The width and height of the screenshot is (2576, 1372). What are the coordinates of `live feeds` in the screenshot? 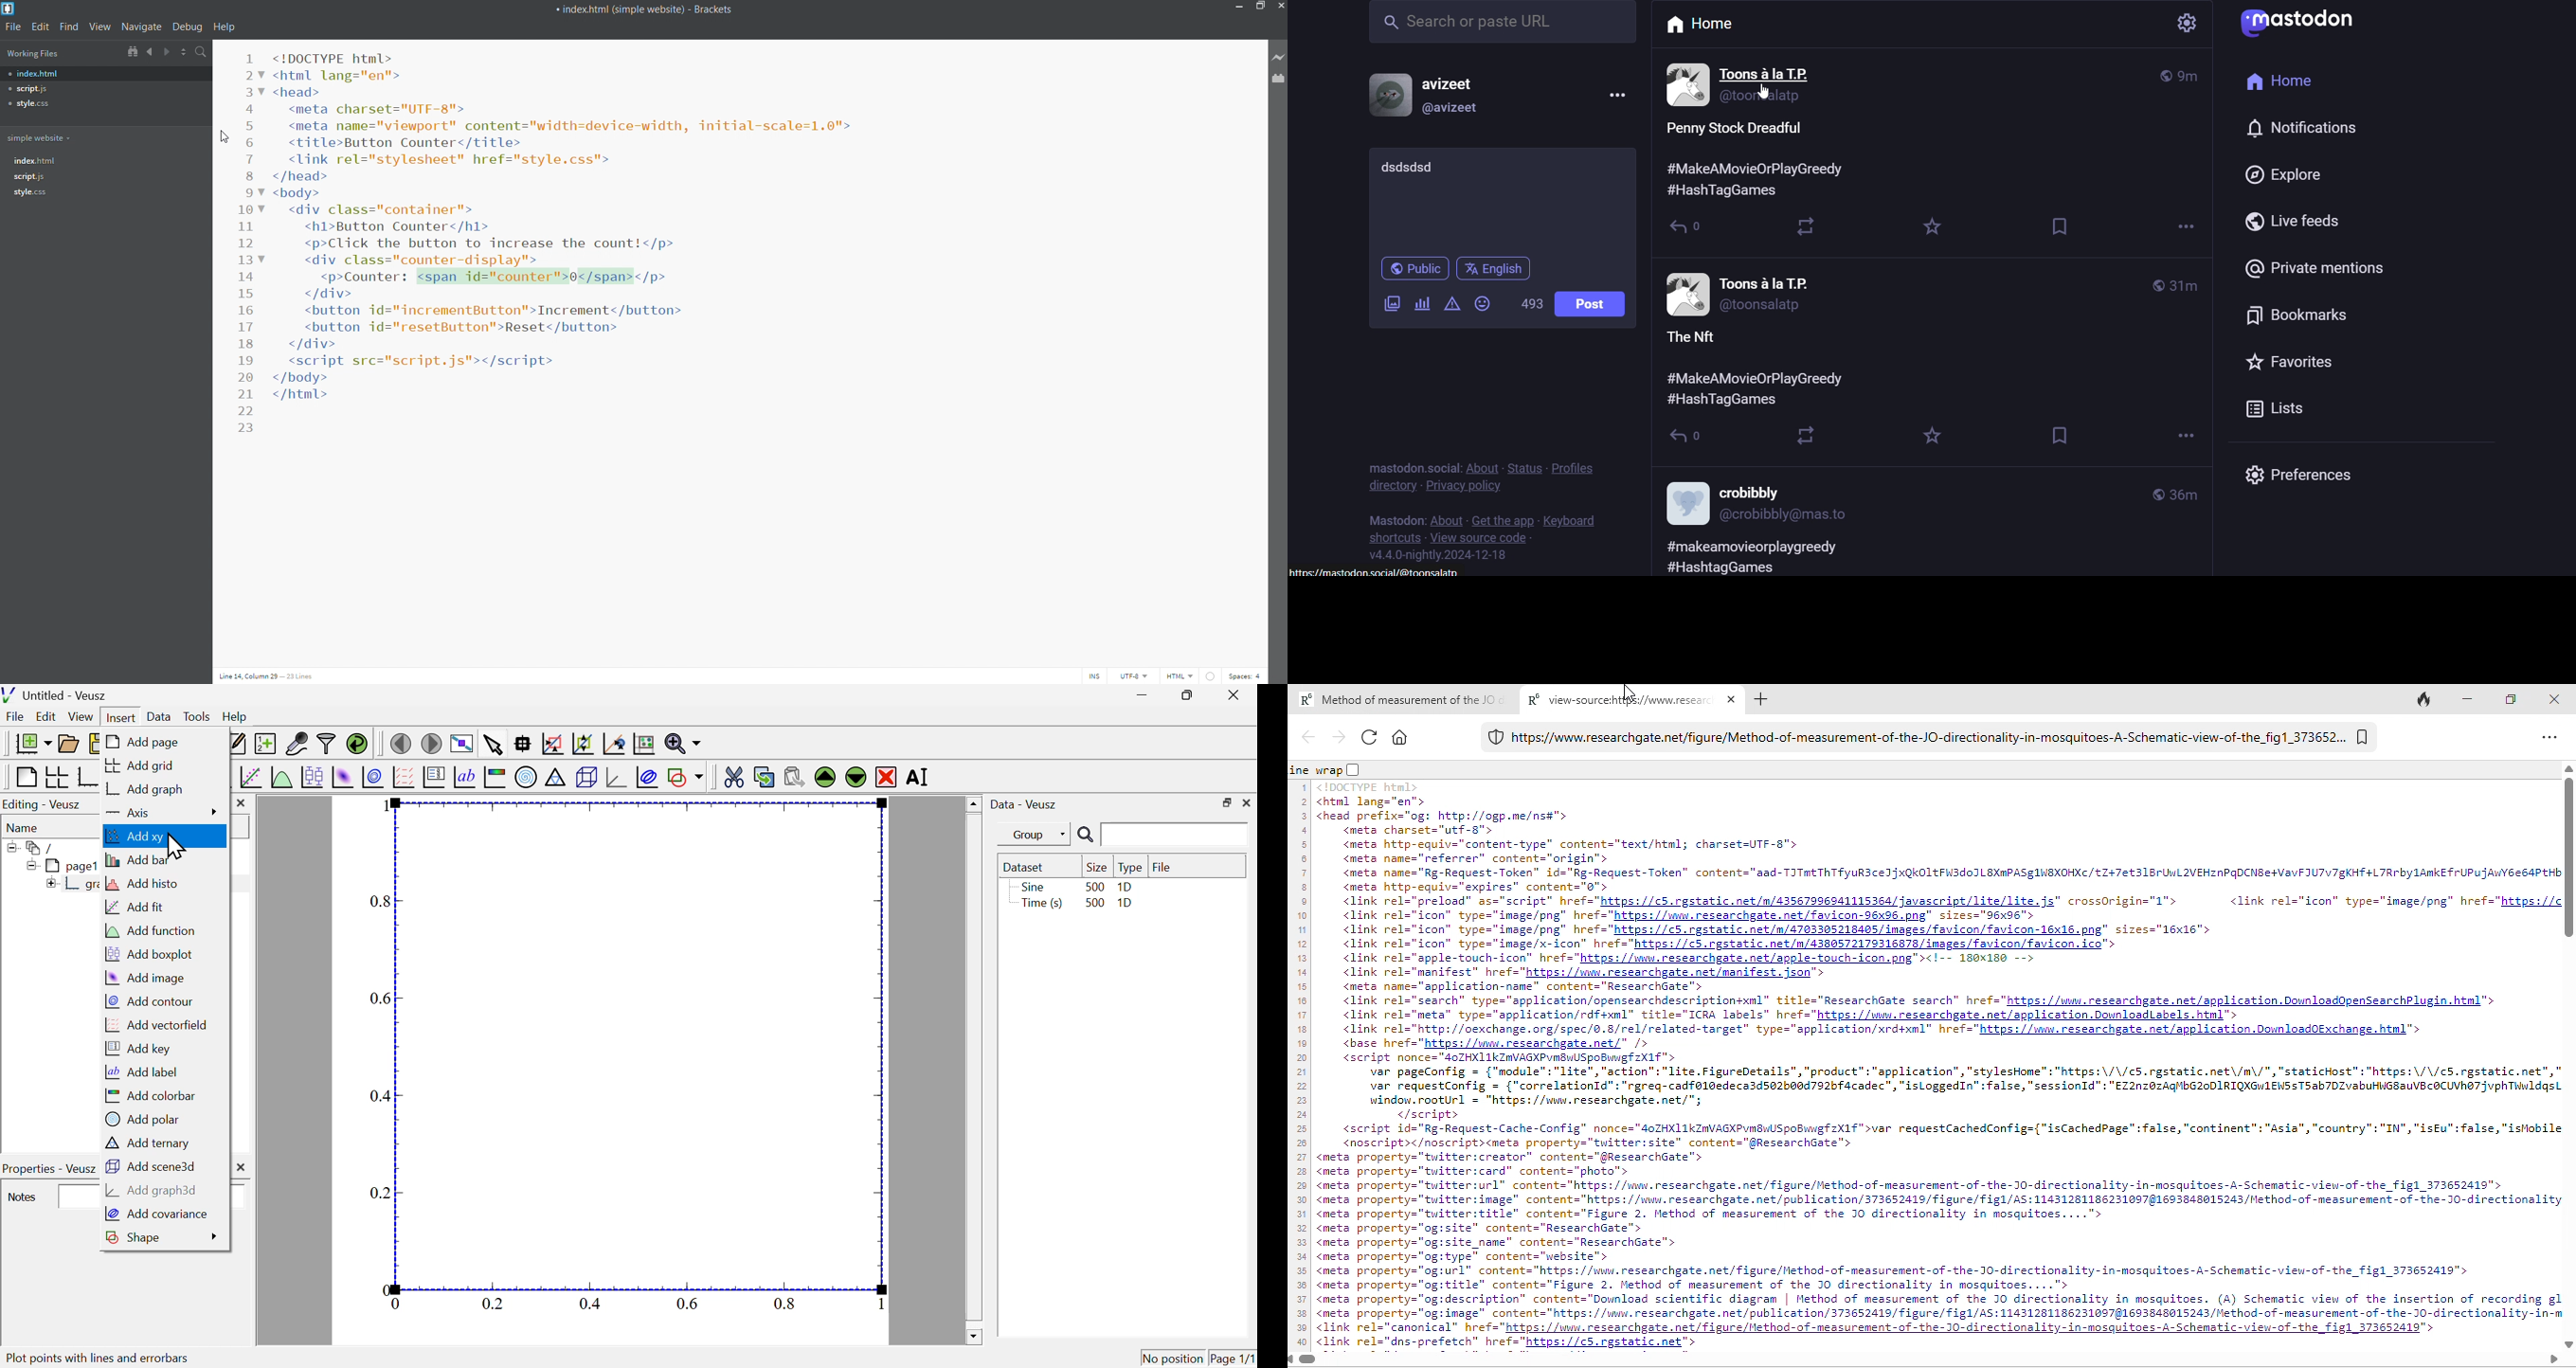 It's located at (2300, 227).